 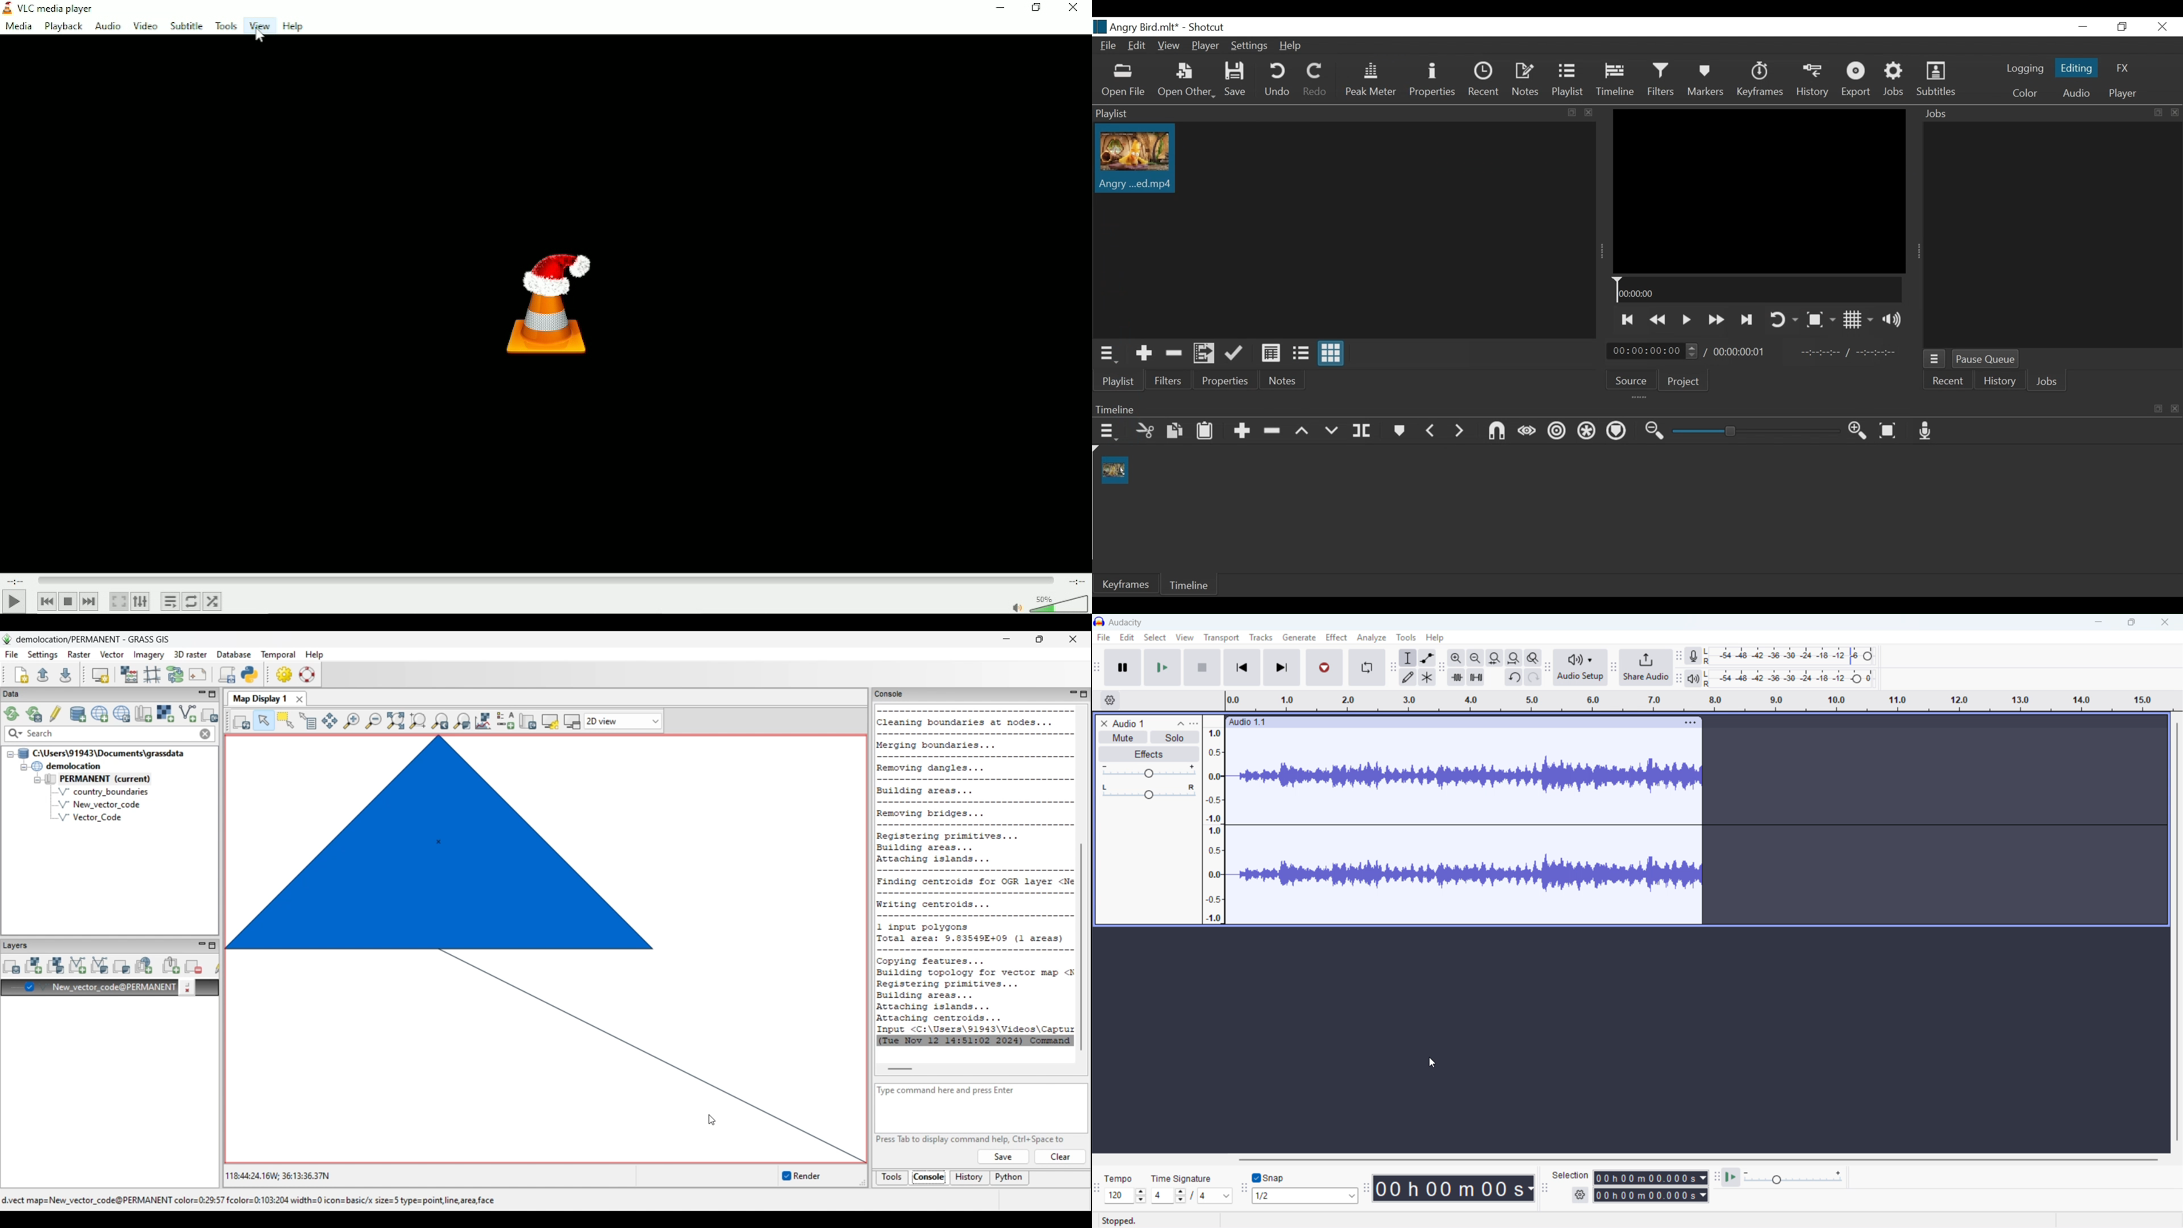 I want to click on Timeline settings , so click(x=1108, y=700).